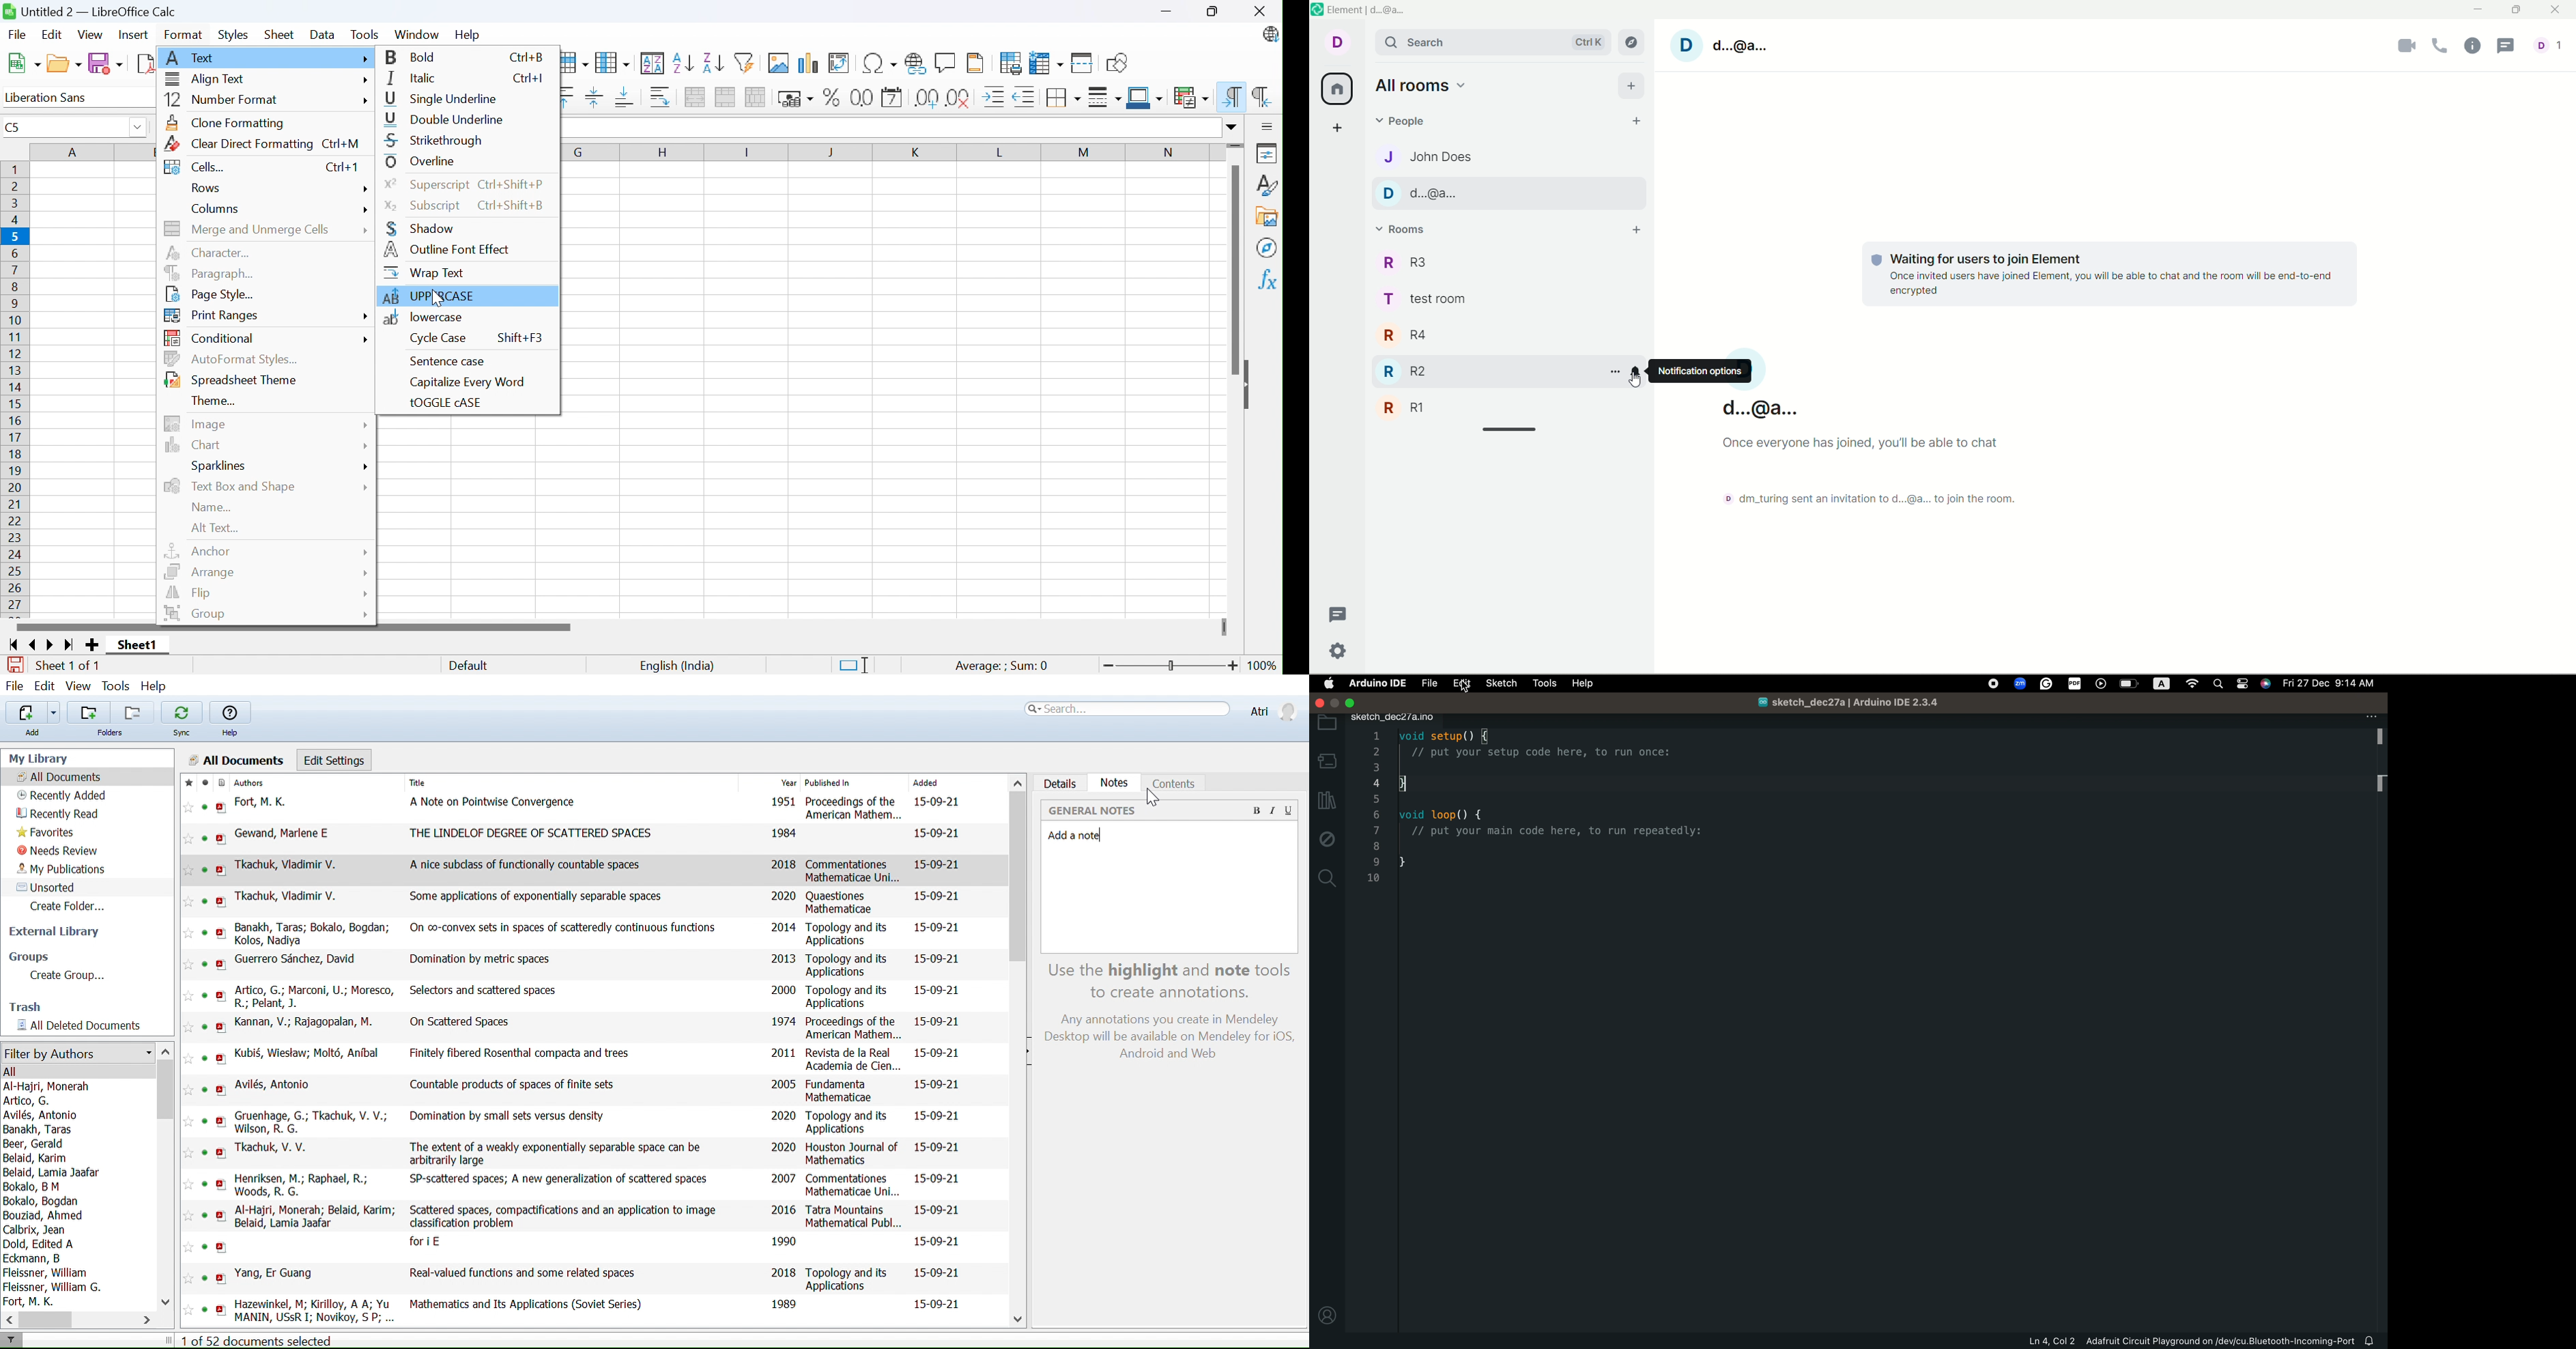 This screenshot has width=2576, height=1372. What do you see at coordinates (785, 1274) in the screenshot?
I see `2018` at bounding box center [785, 1274].